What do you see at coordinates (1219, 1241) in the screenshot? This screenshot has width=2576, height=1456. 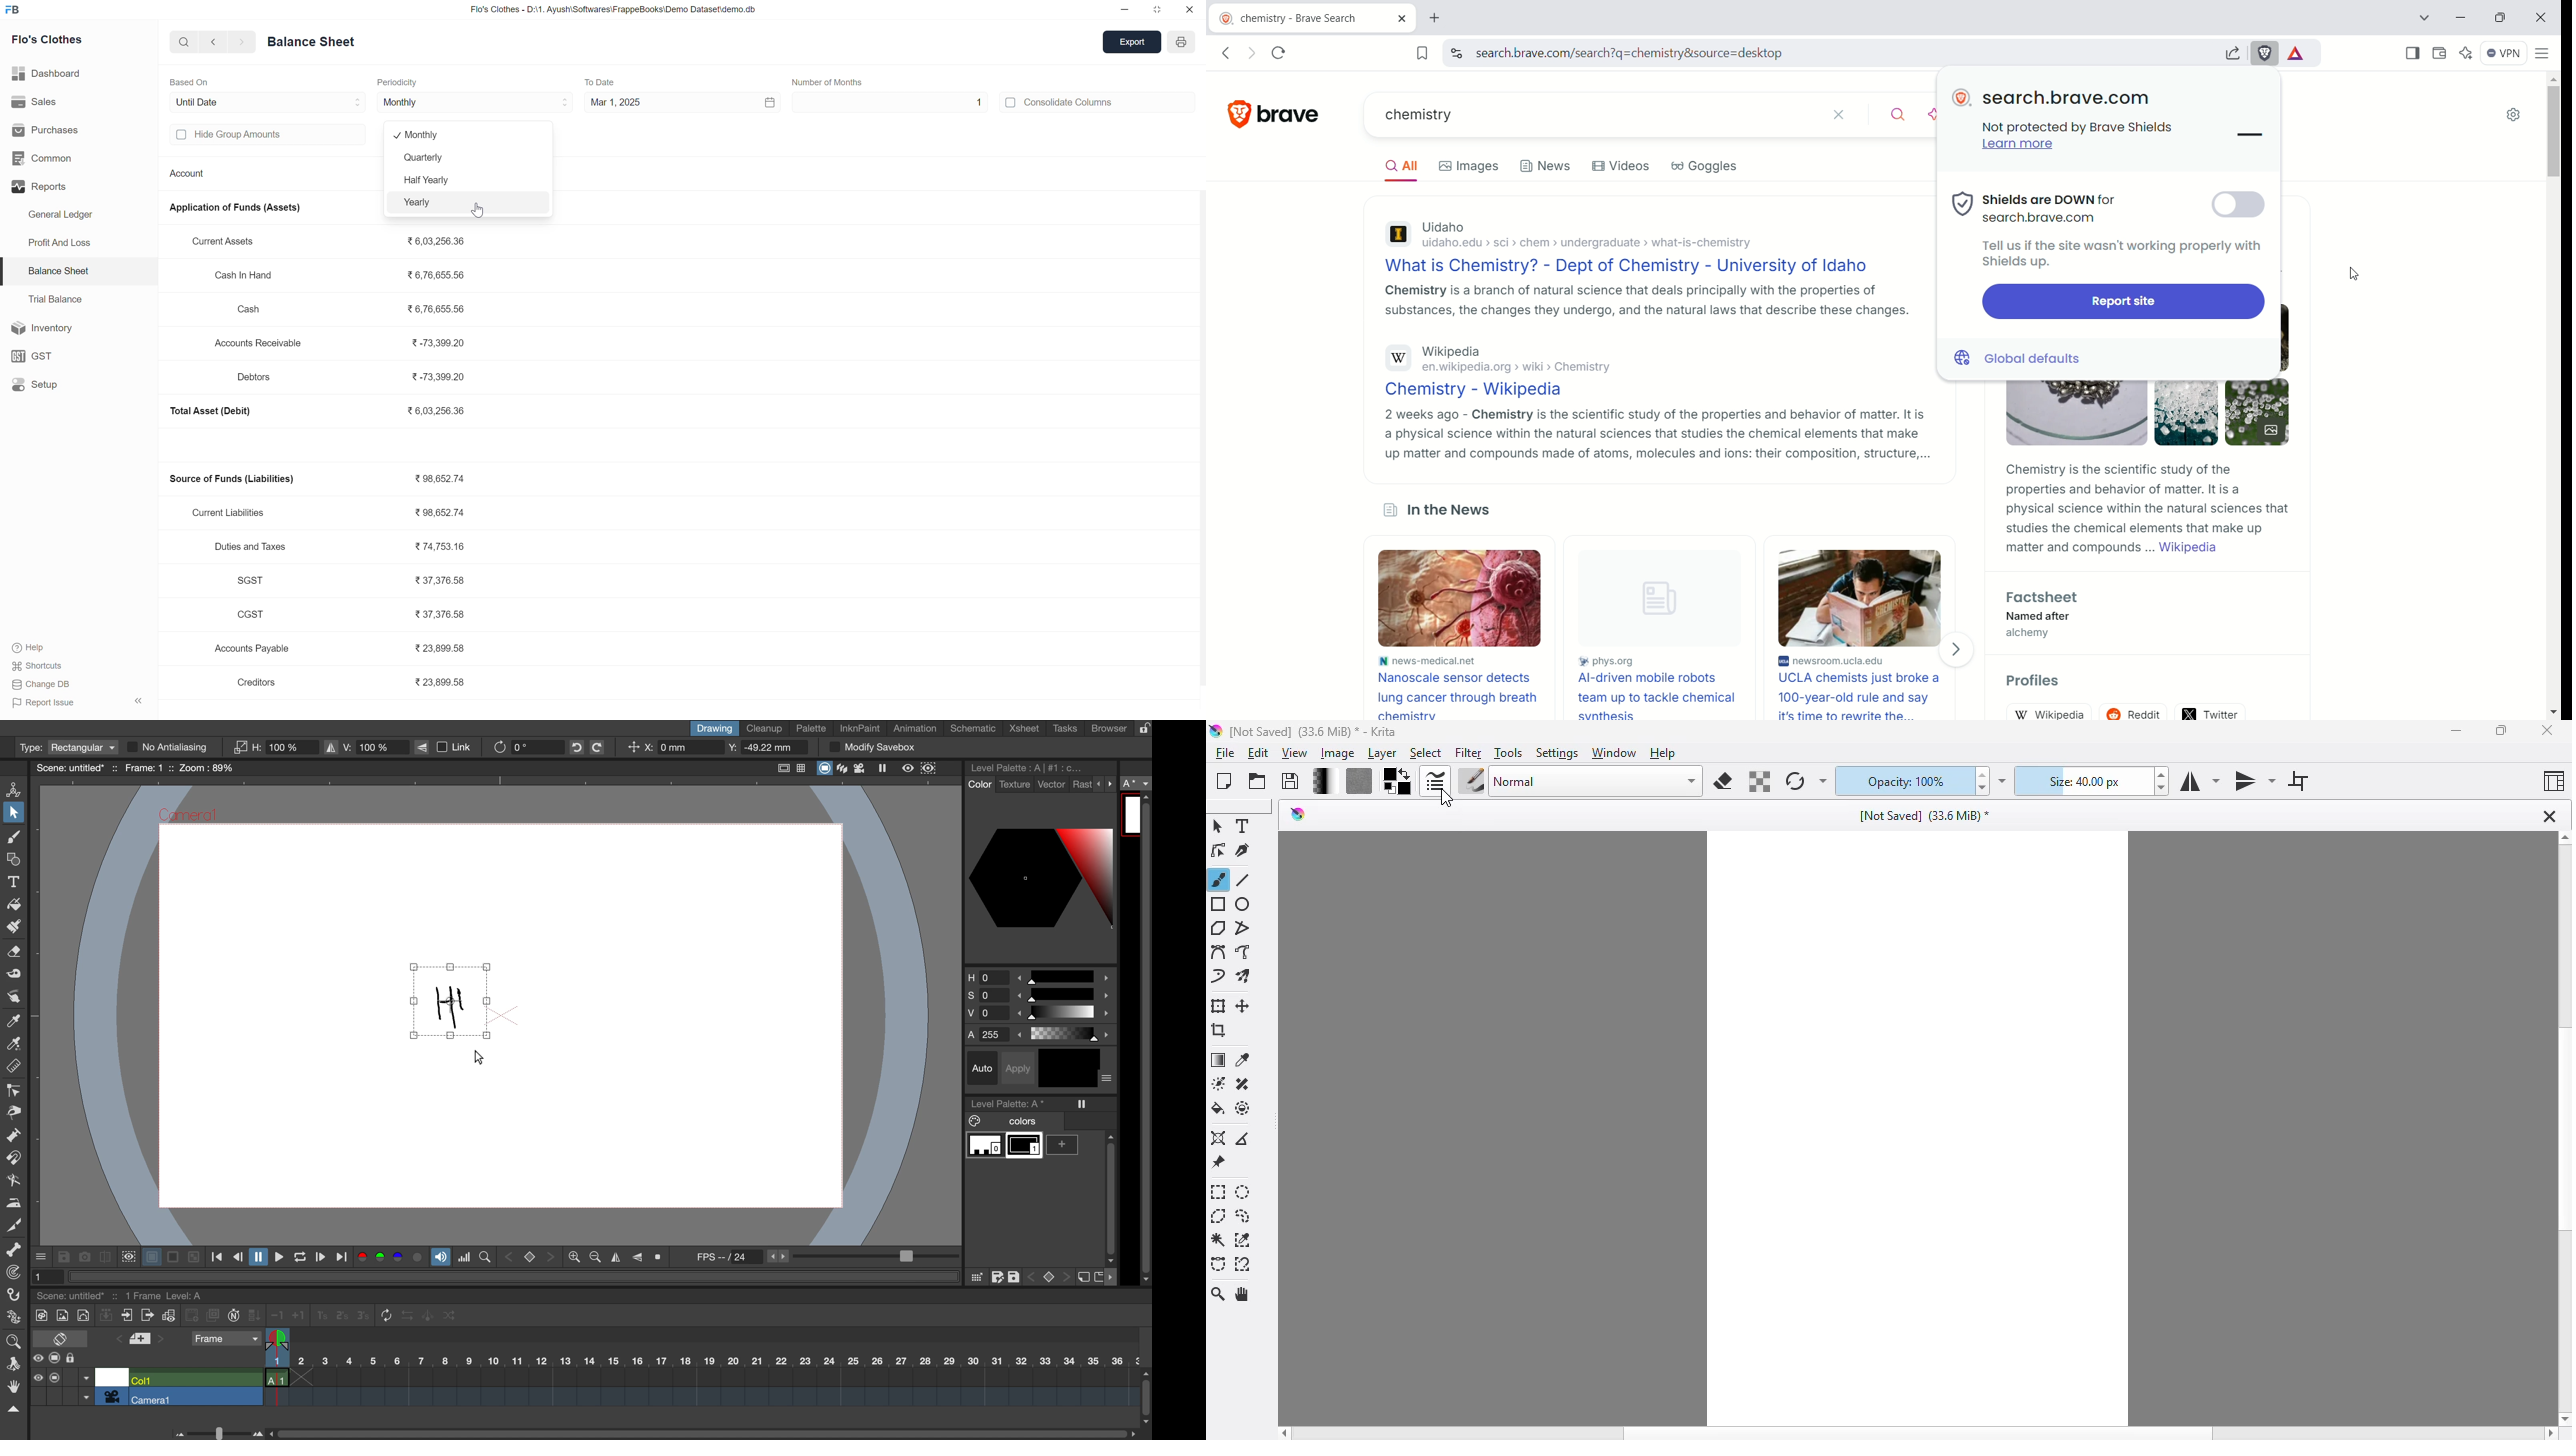 I see `contiguous selection tool` at bounding box center [1219, 1241].